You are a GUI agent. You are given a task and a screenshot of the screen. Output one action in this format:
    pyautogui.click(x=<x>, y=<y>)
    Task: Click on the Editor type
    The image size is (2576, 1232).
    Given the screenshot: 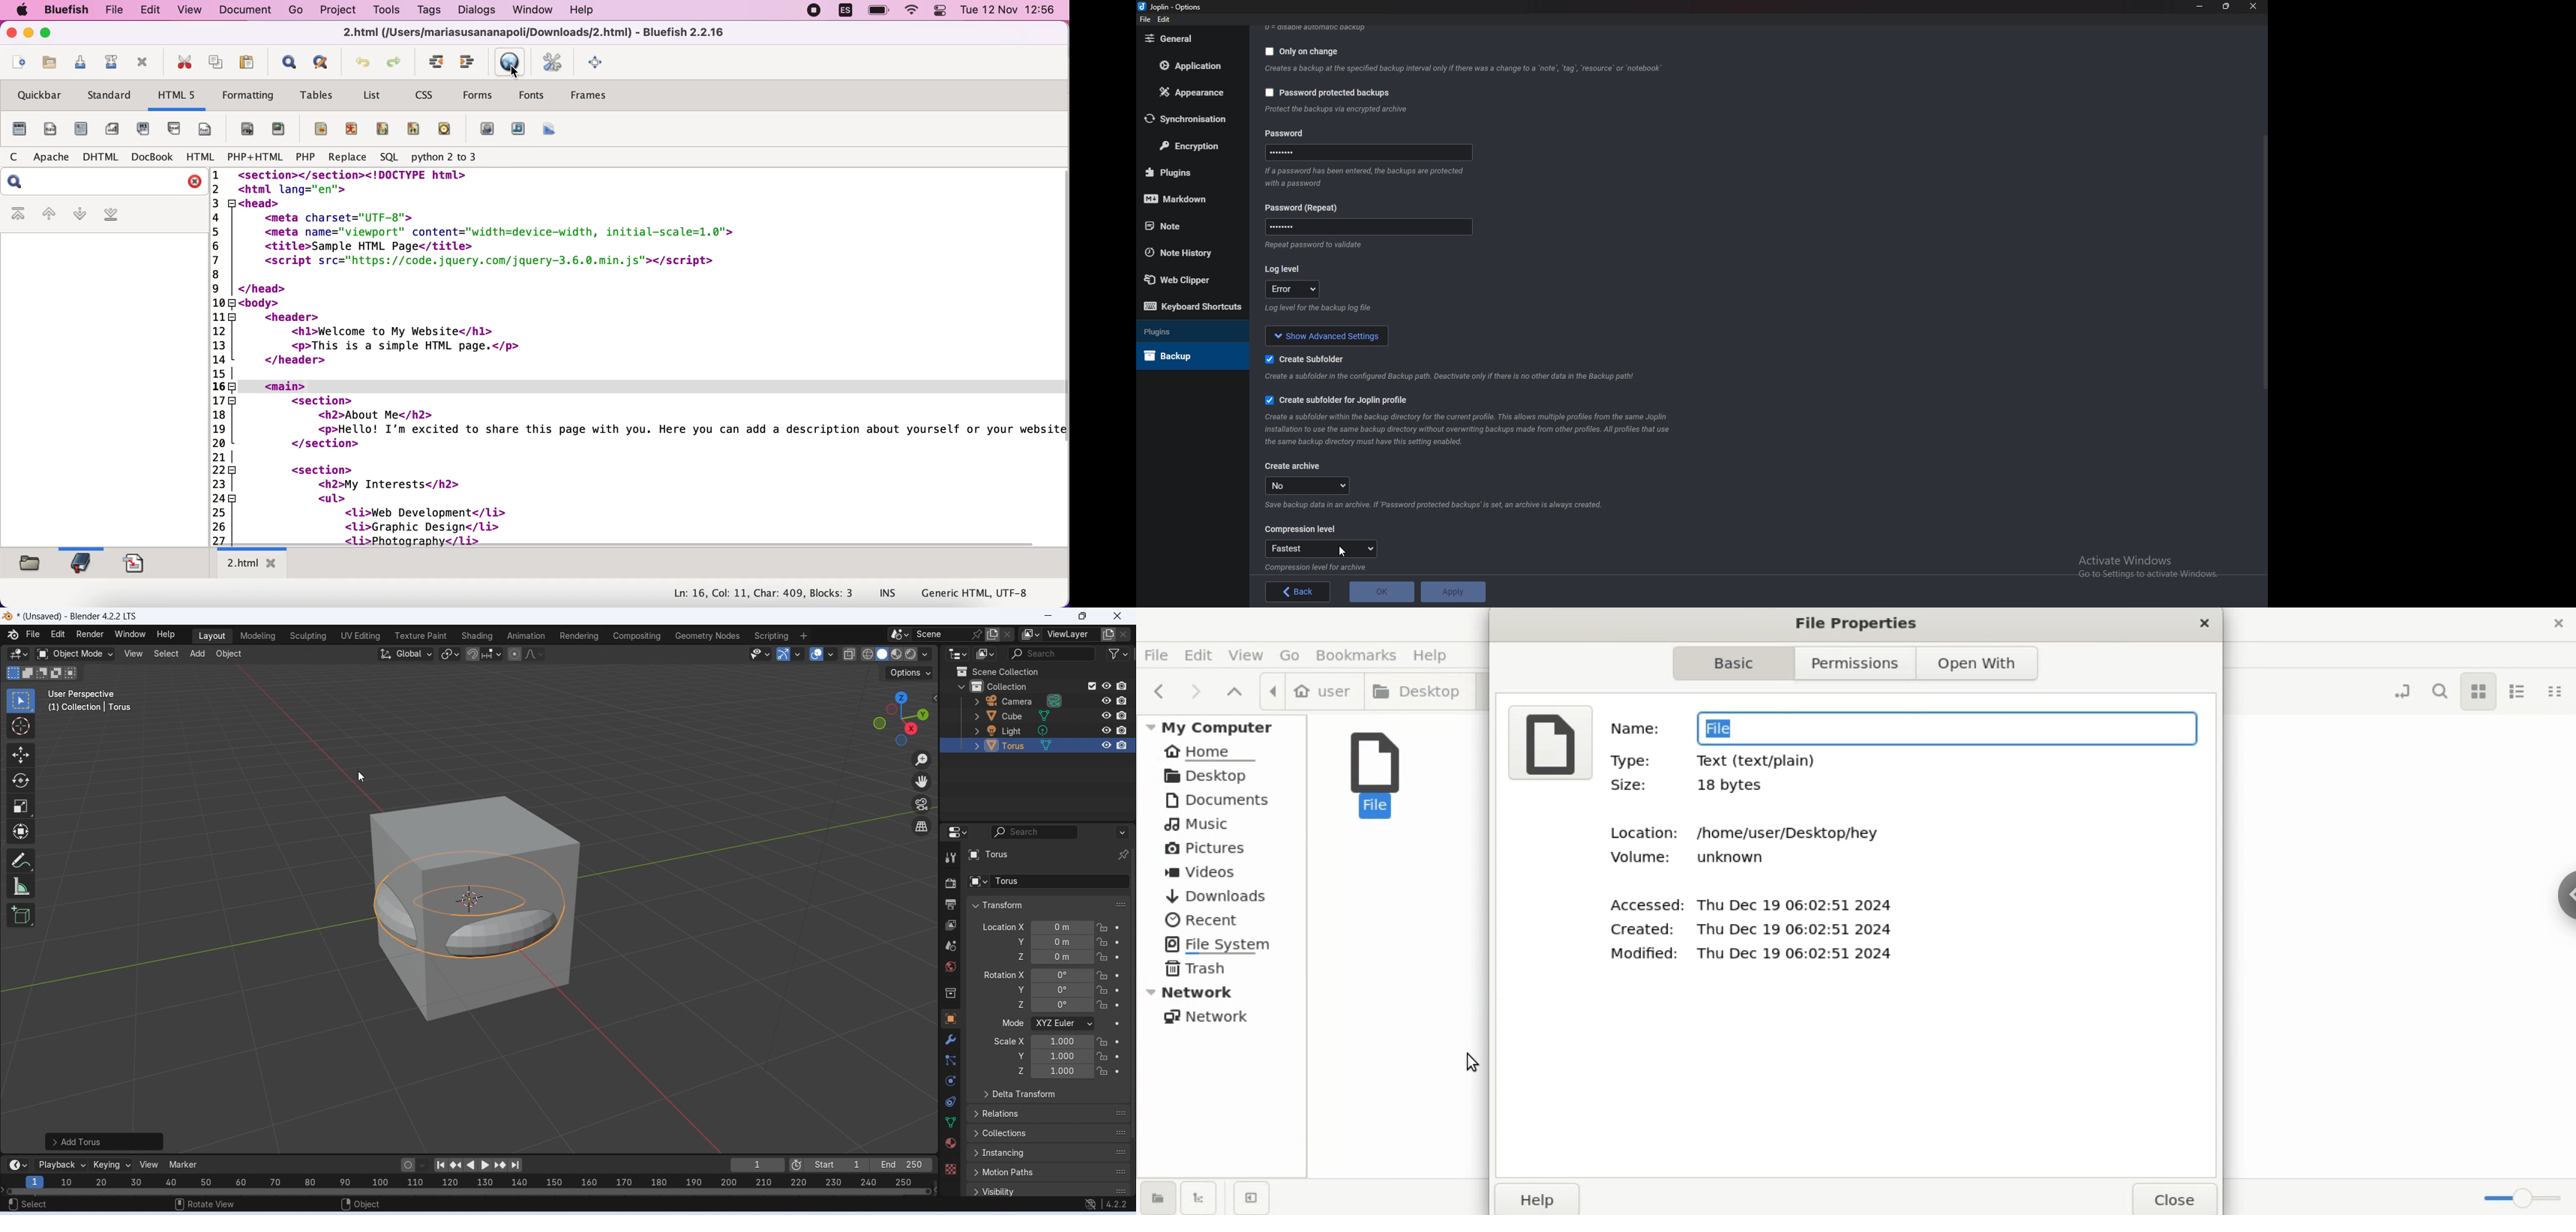 What is the action you would take?
    pyautogui.click(x=960, y=654)
    